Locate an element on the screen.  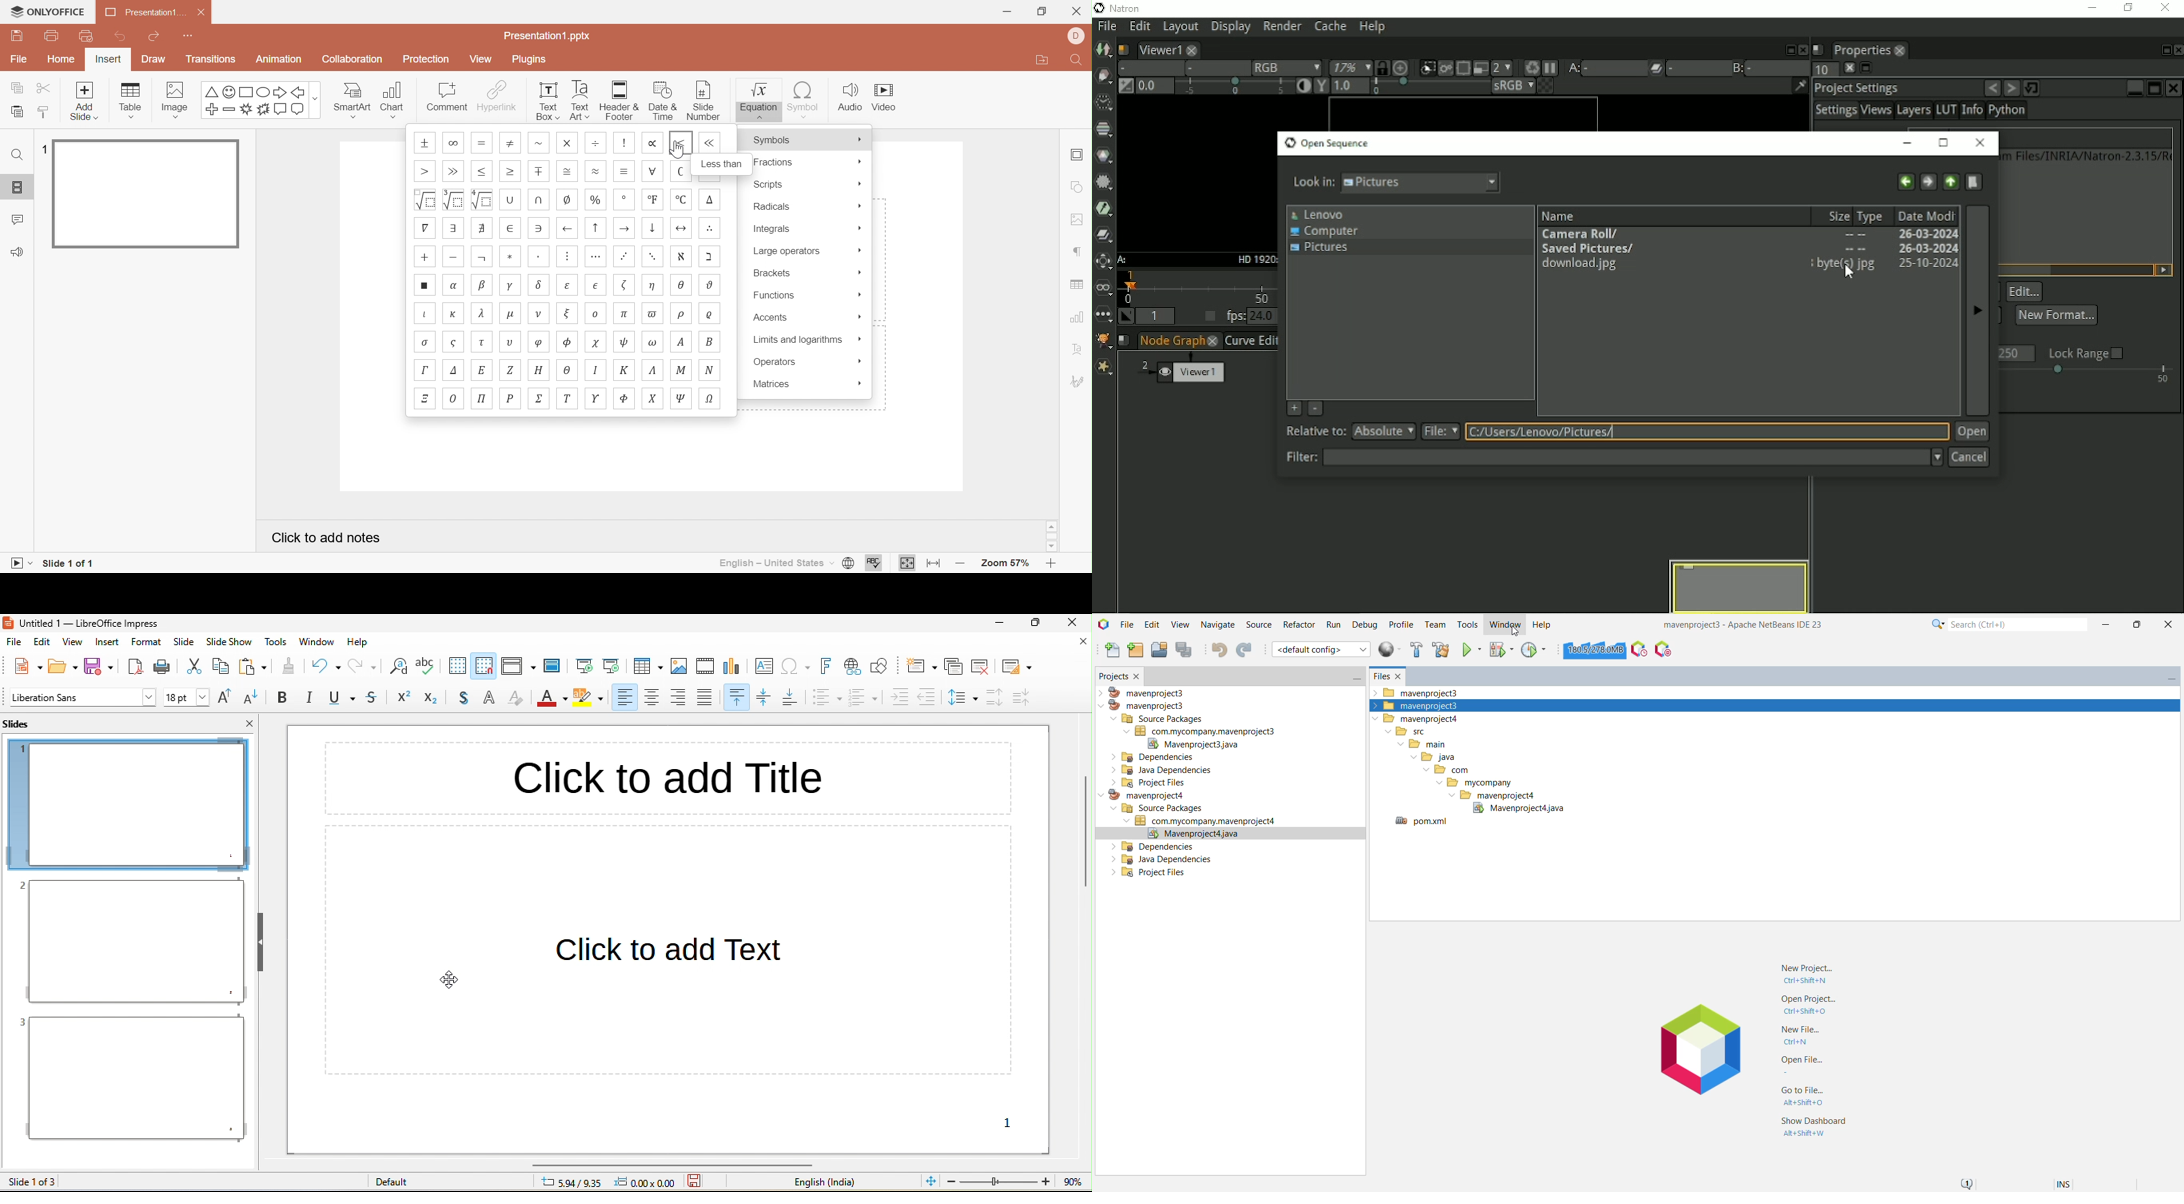
Zoom 57% is located at coordinates (1003, 563).